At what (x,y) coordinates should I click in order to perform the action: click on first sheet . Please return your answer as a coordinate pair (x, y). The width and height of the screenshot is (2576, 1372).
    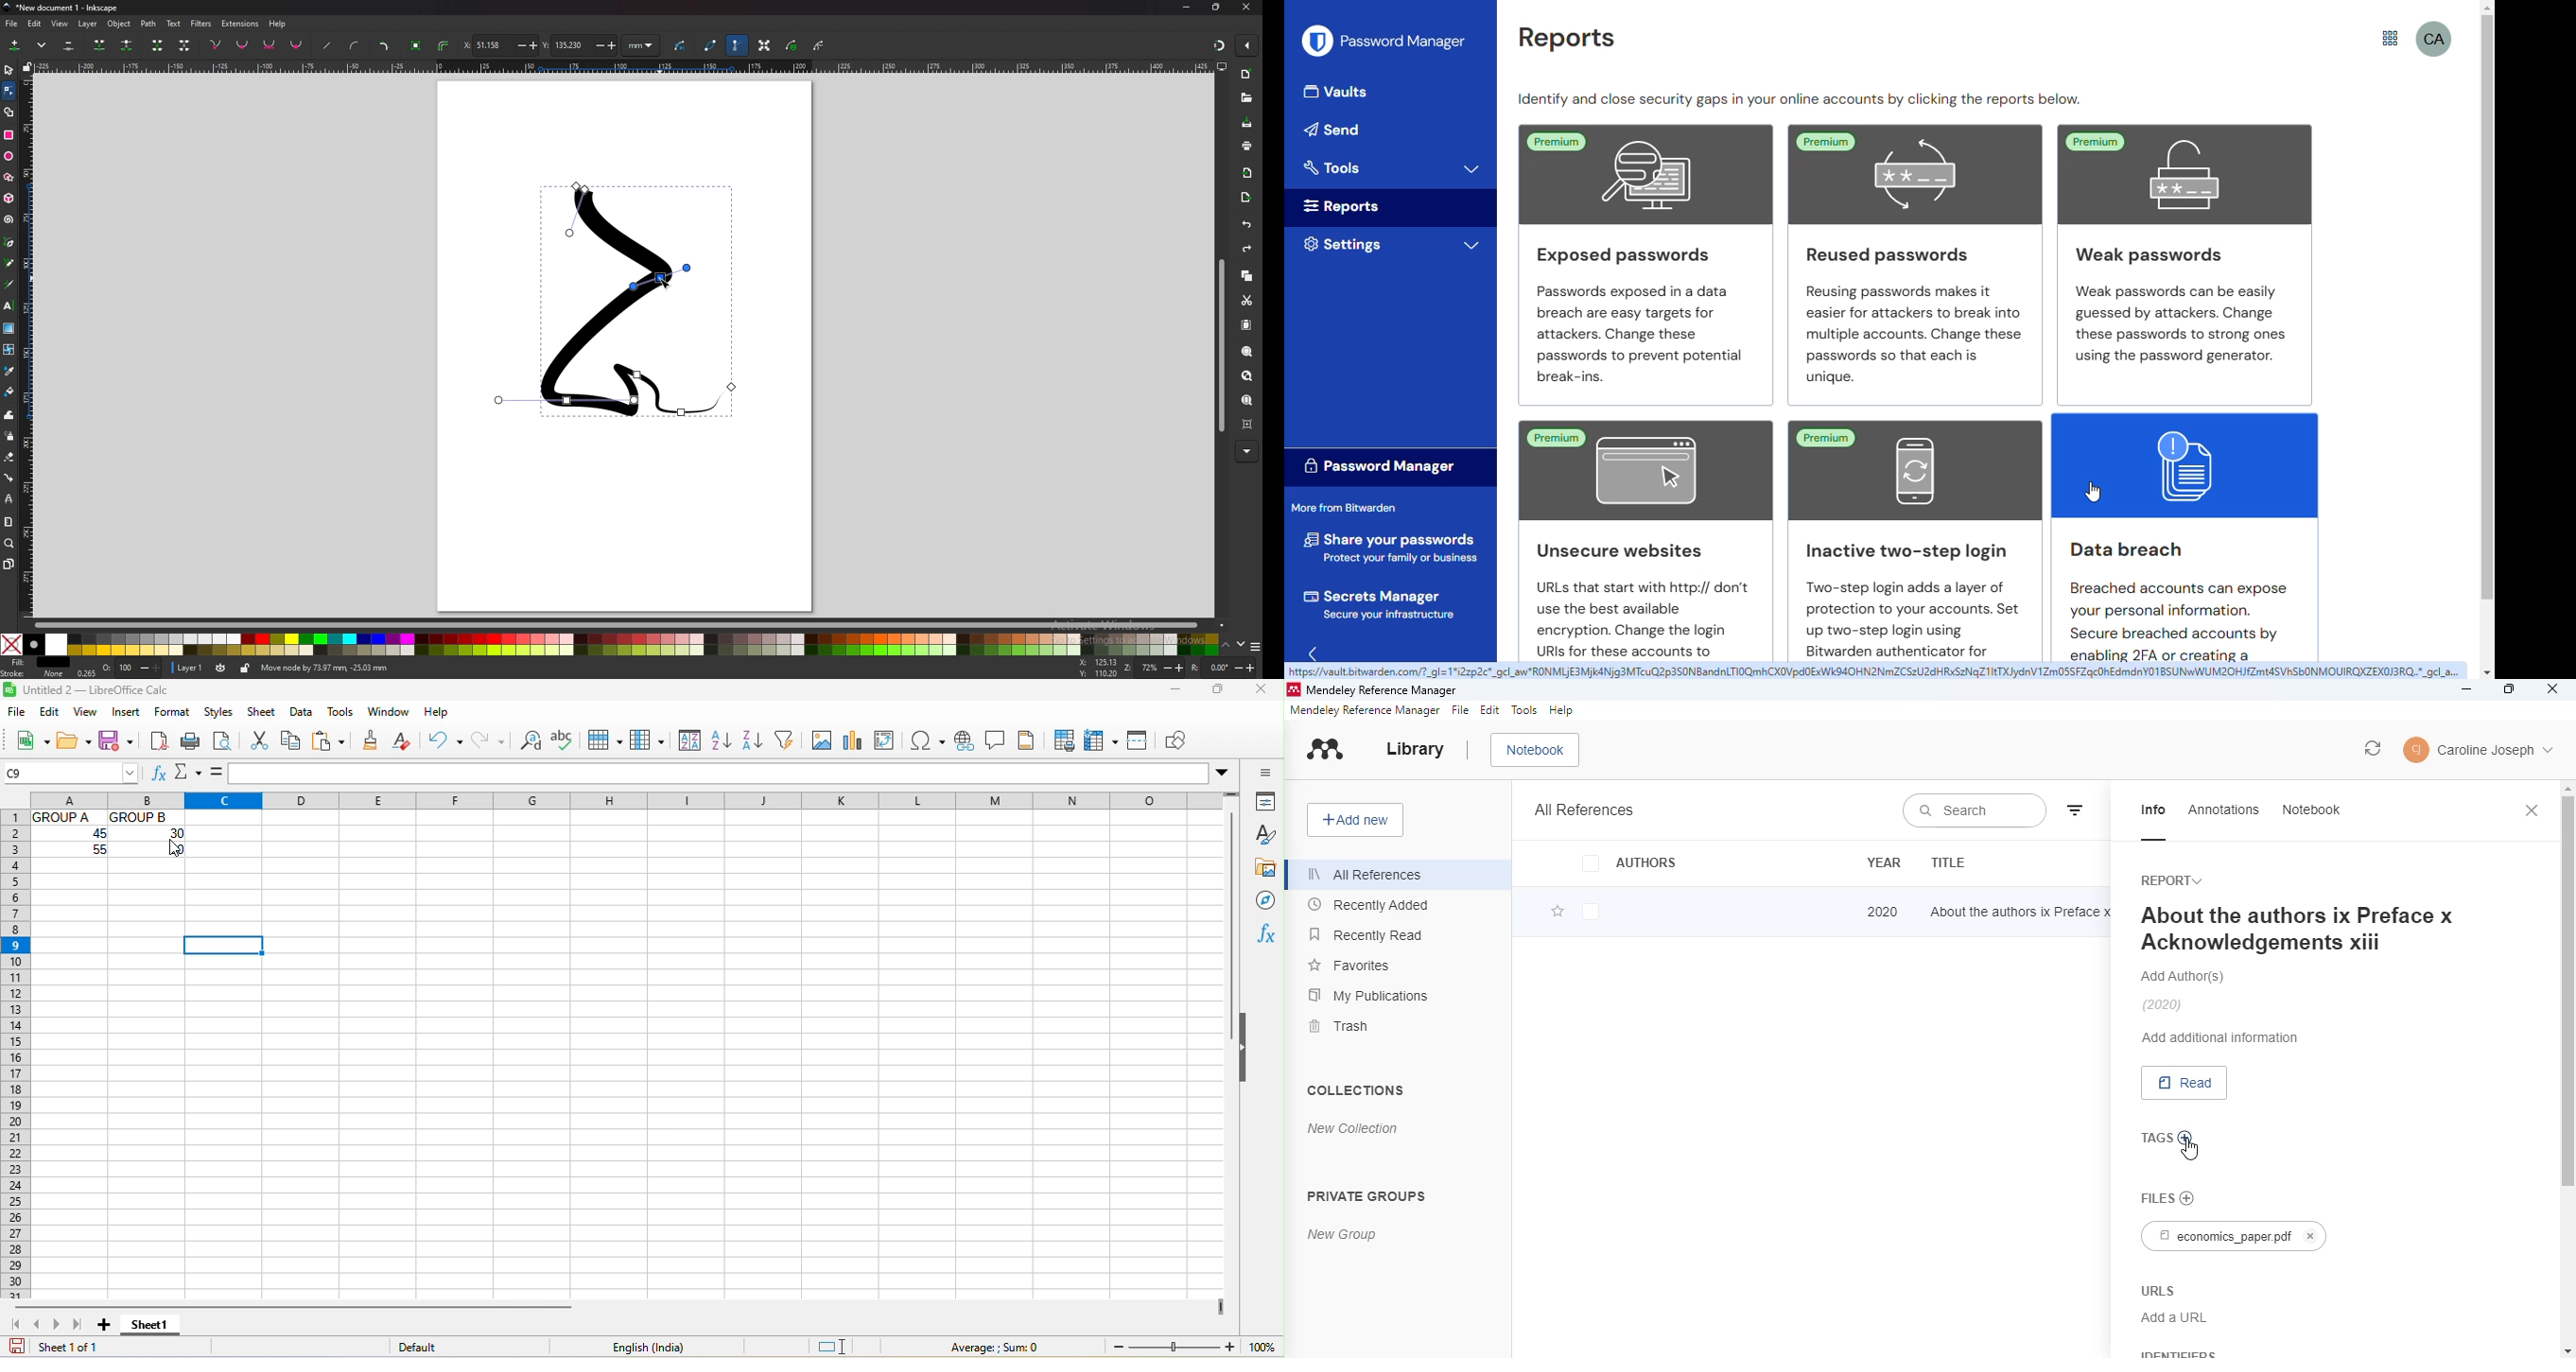
    Looking at the image, I should click on (15, 1325).